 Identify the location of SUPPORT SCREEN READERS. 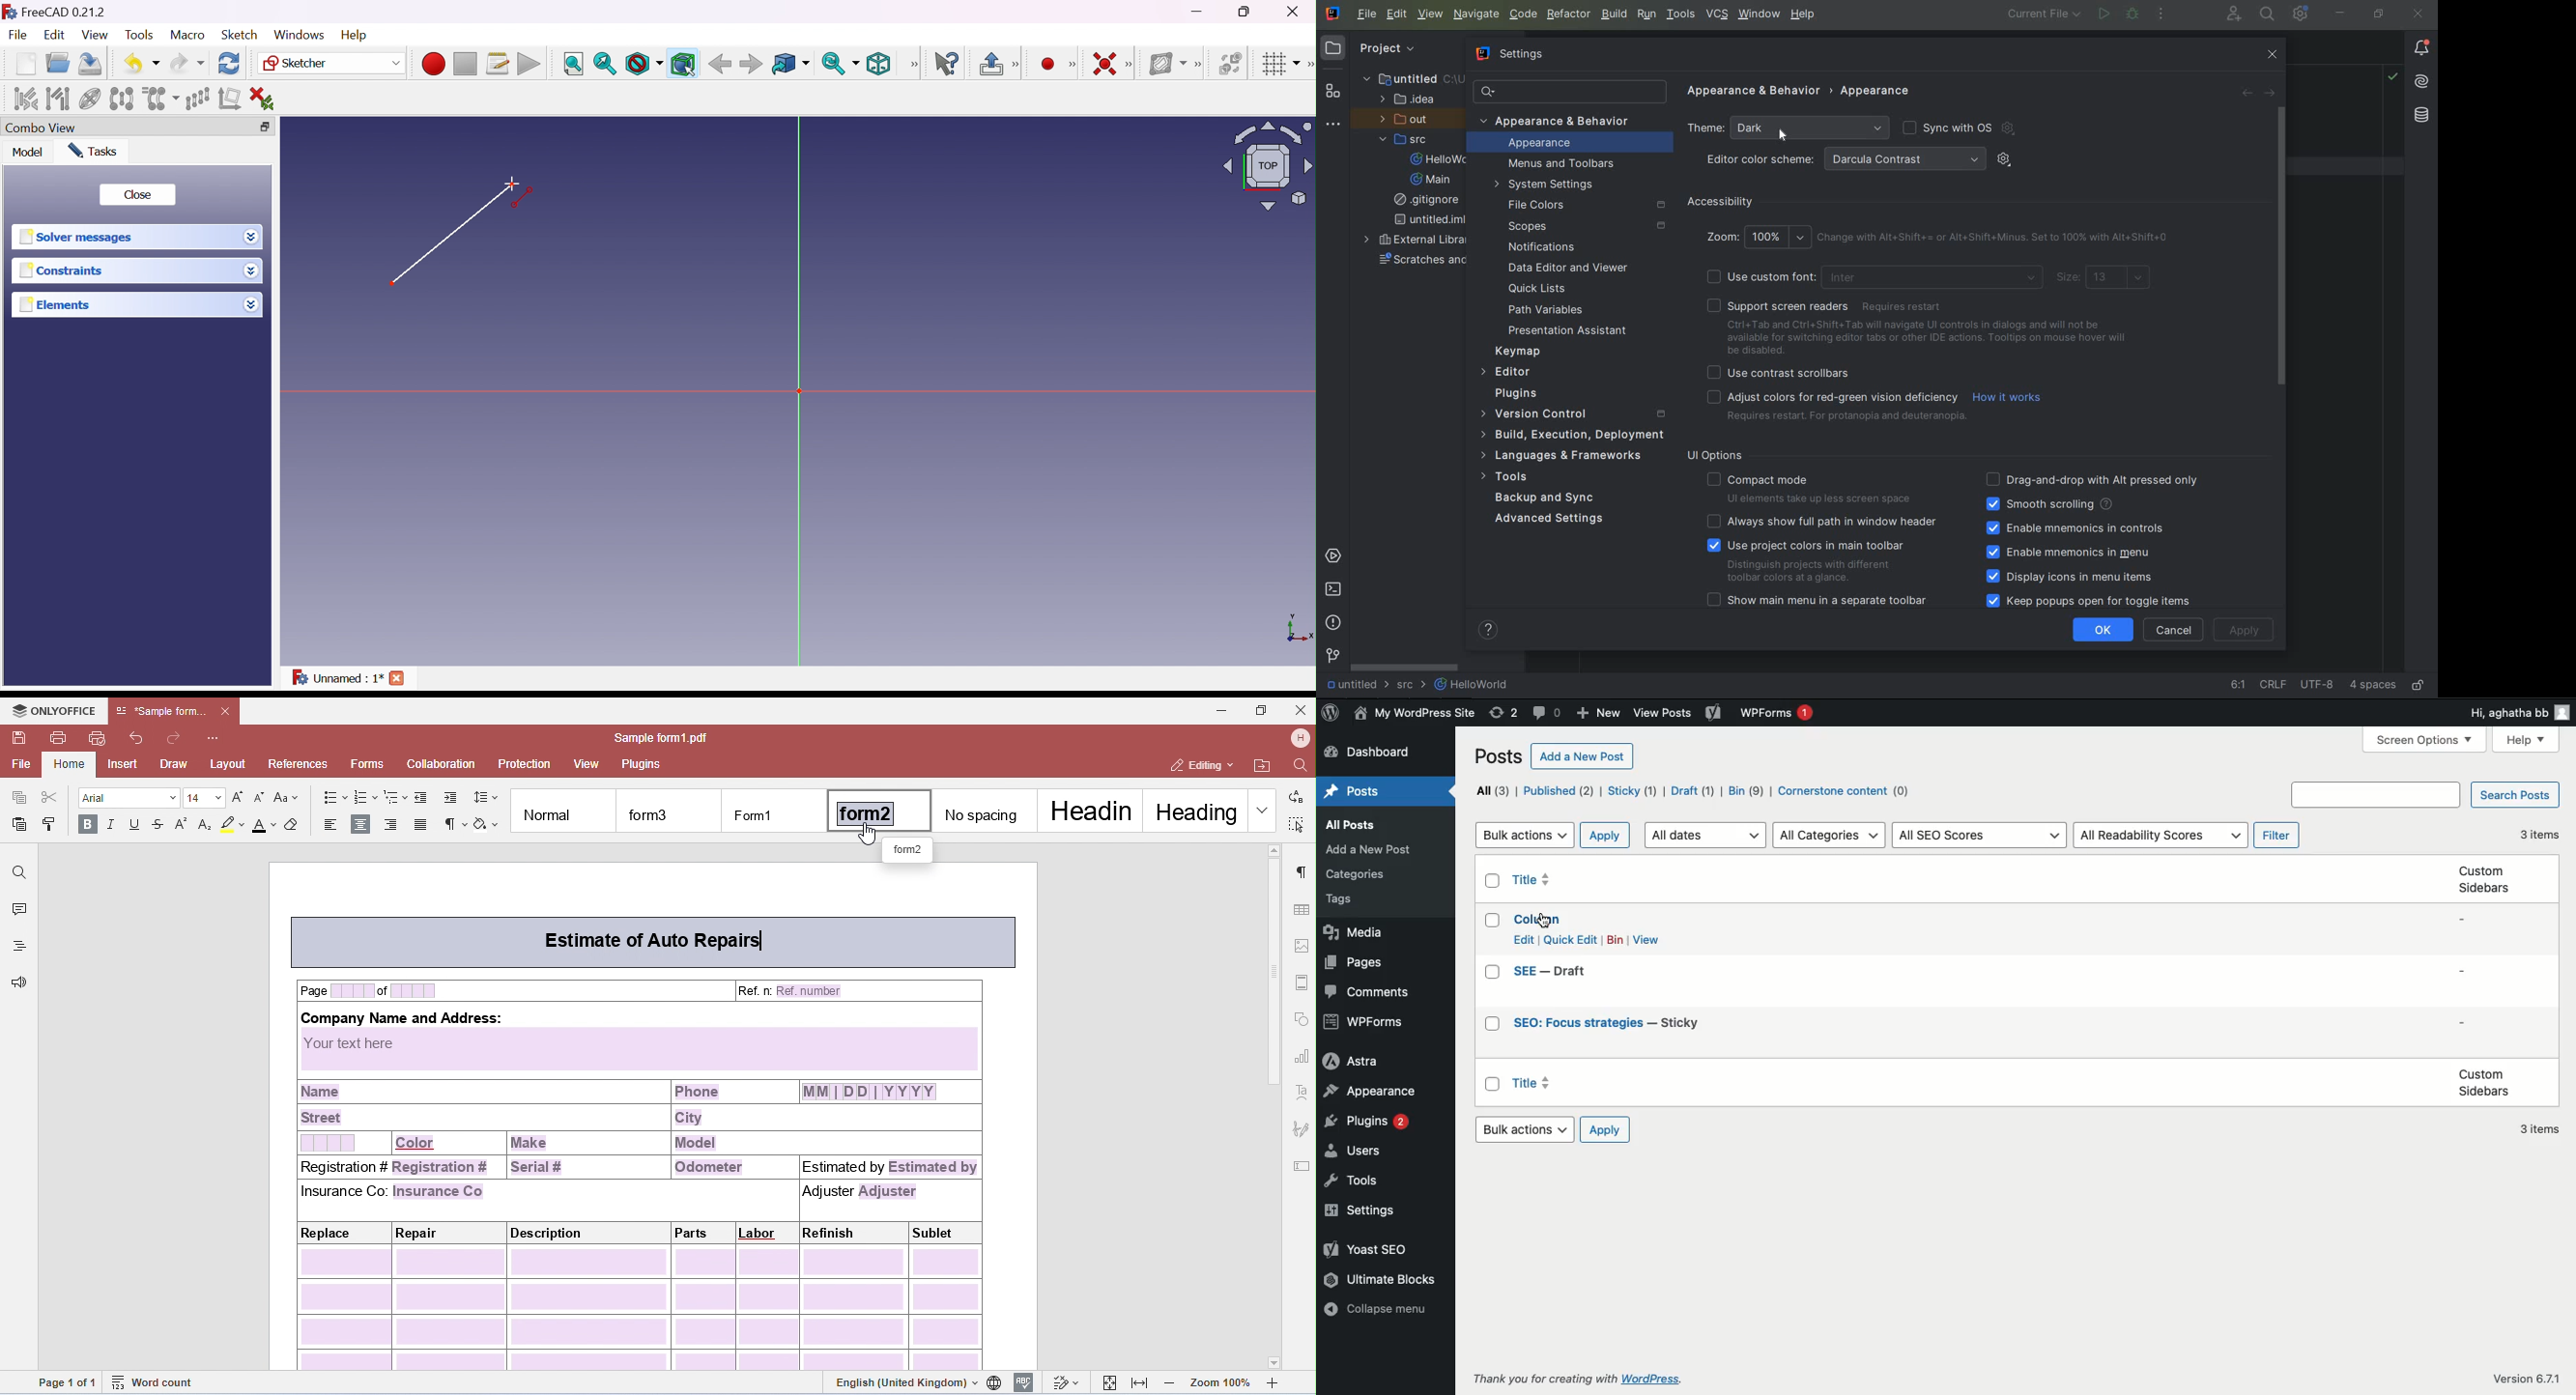
(1830, 306).